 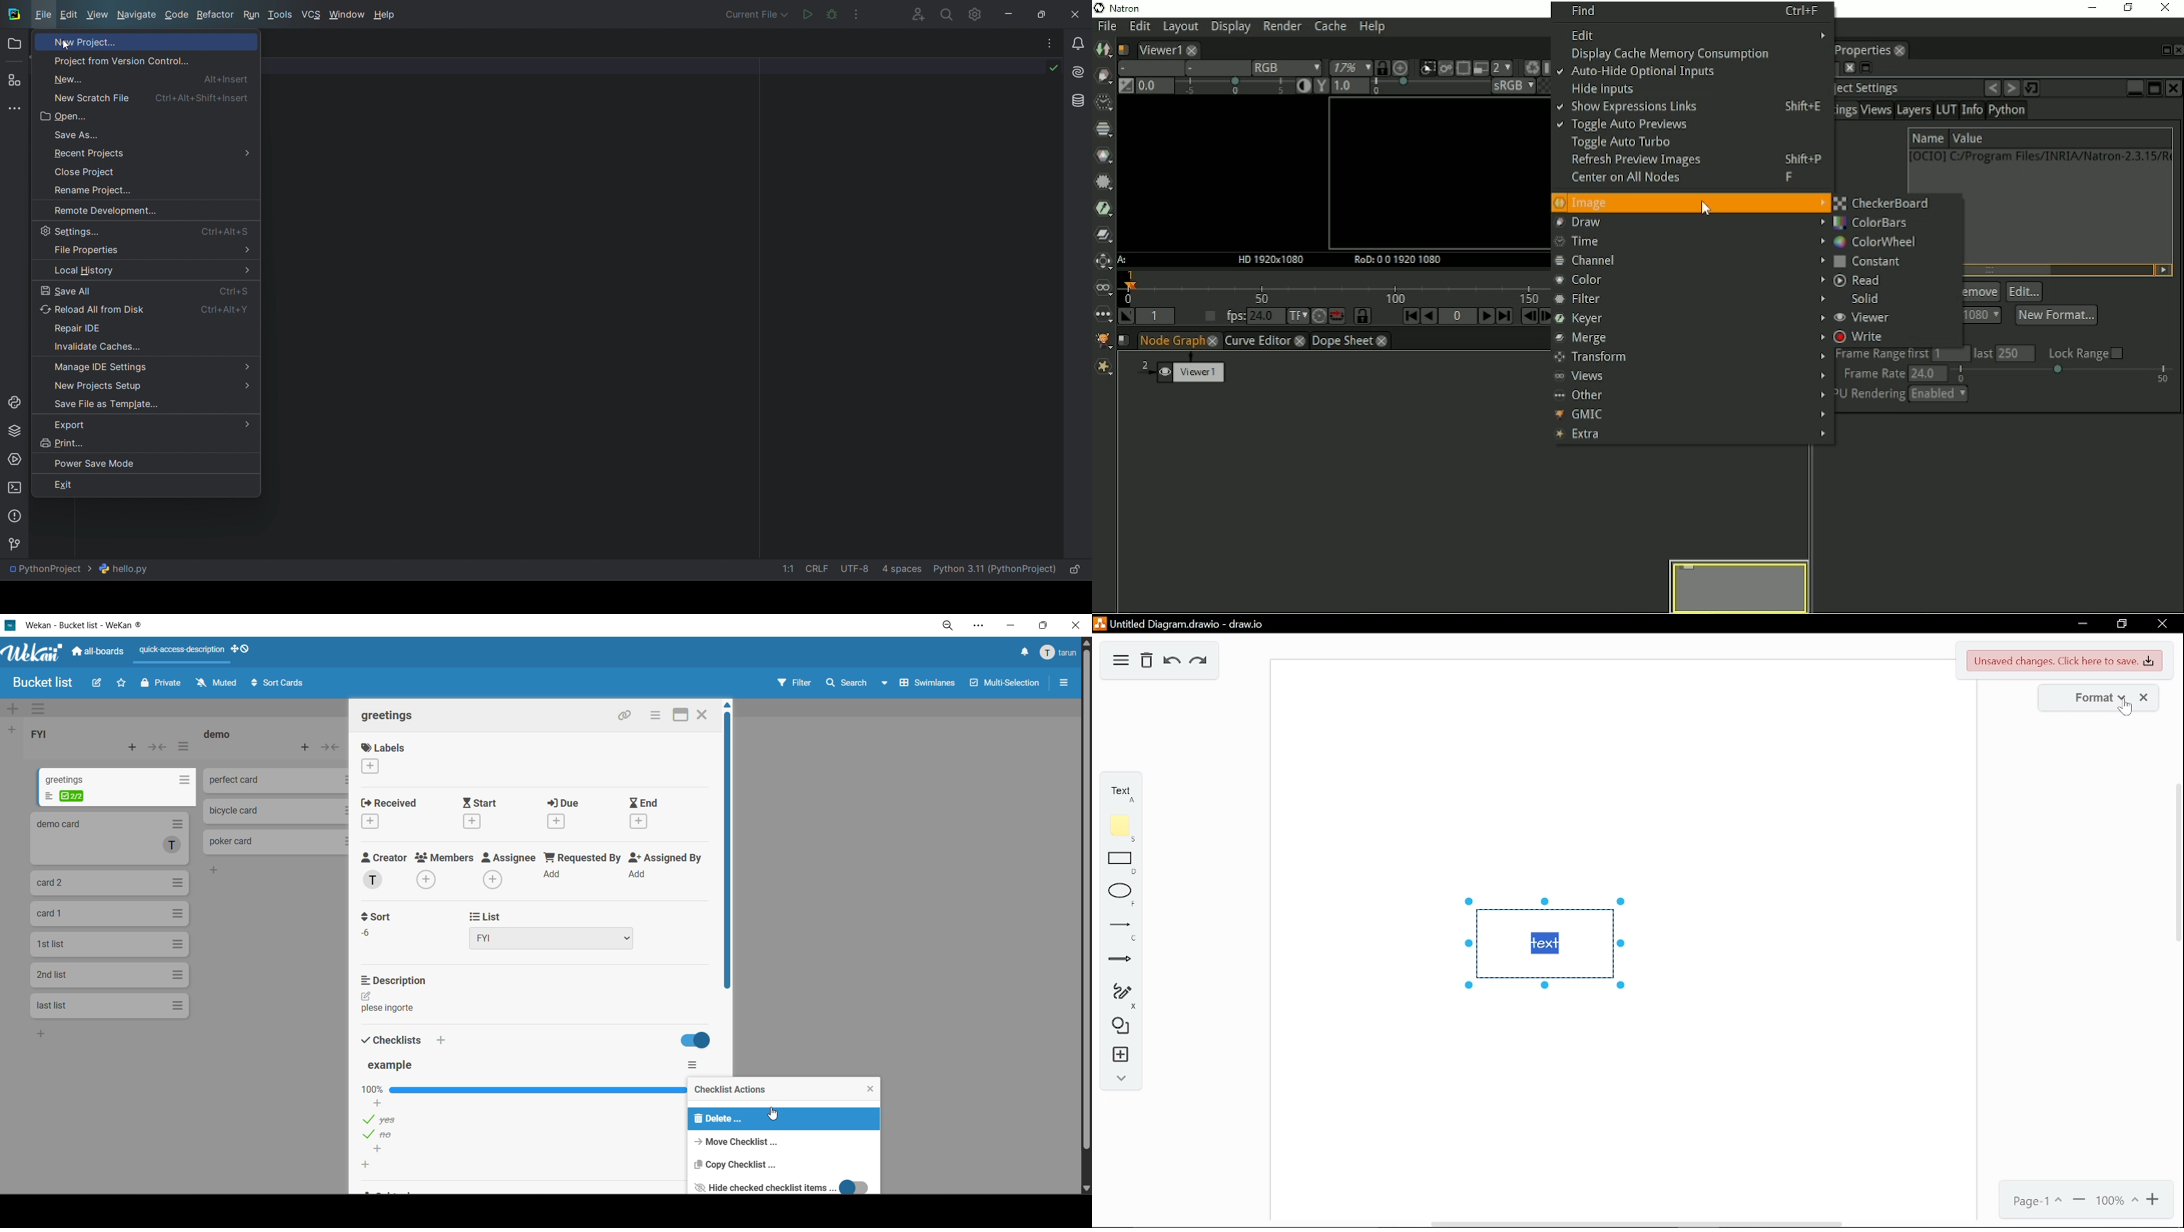 I want to click on checklist actions, so click(x=733, y=1091).